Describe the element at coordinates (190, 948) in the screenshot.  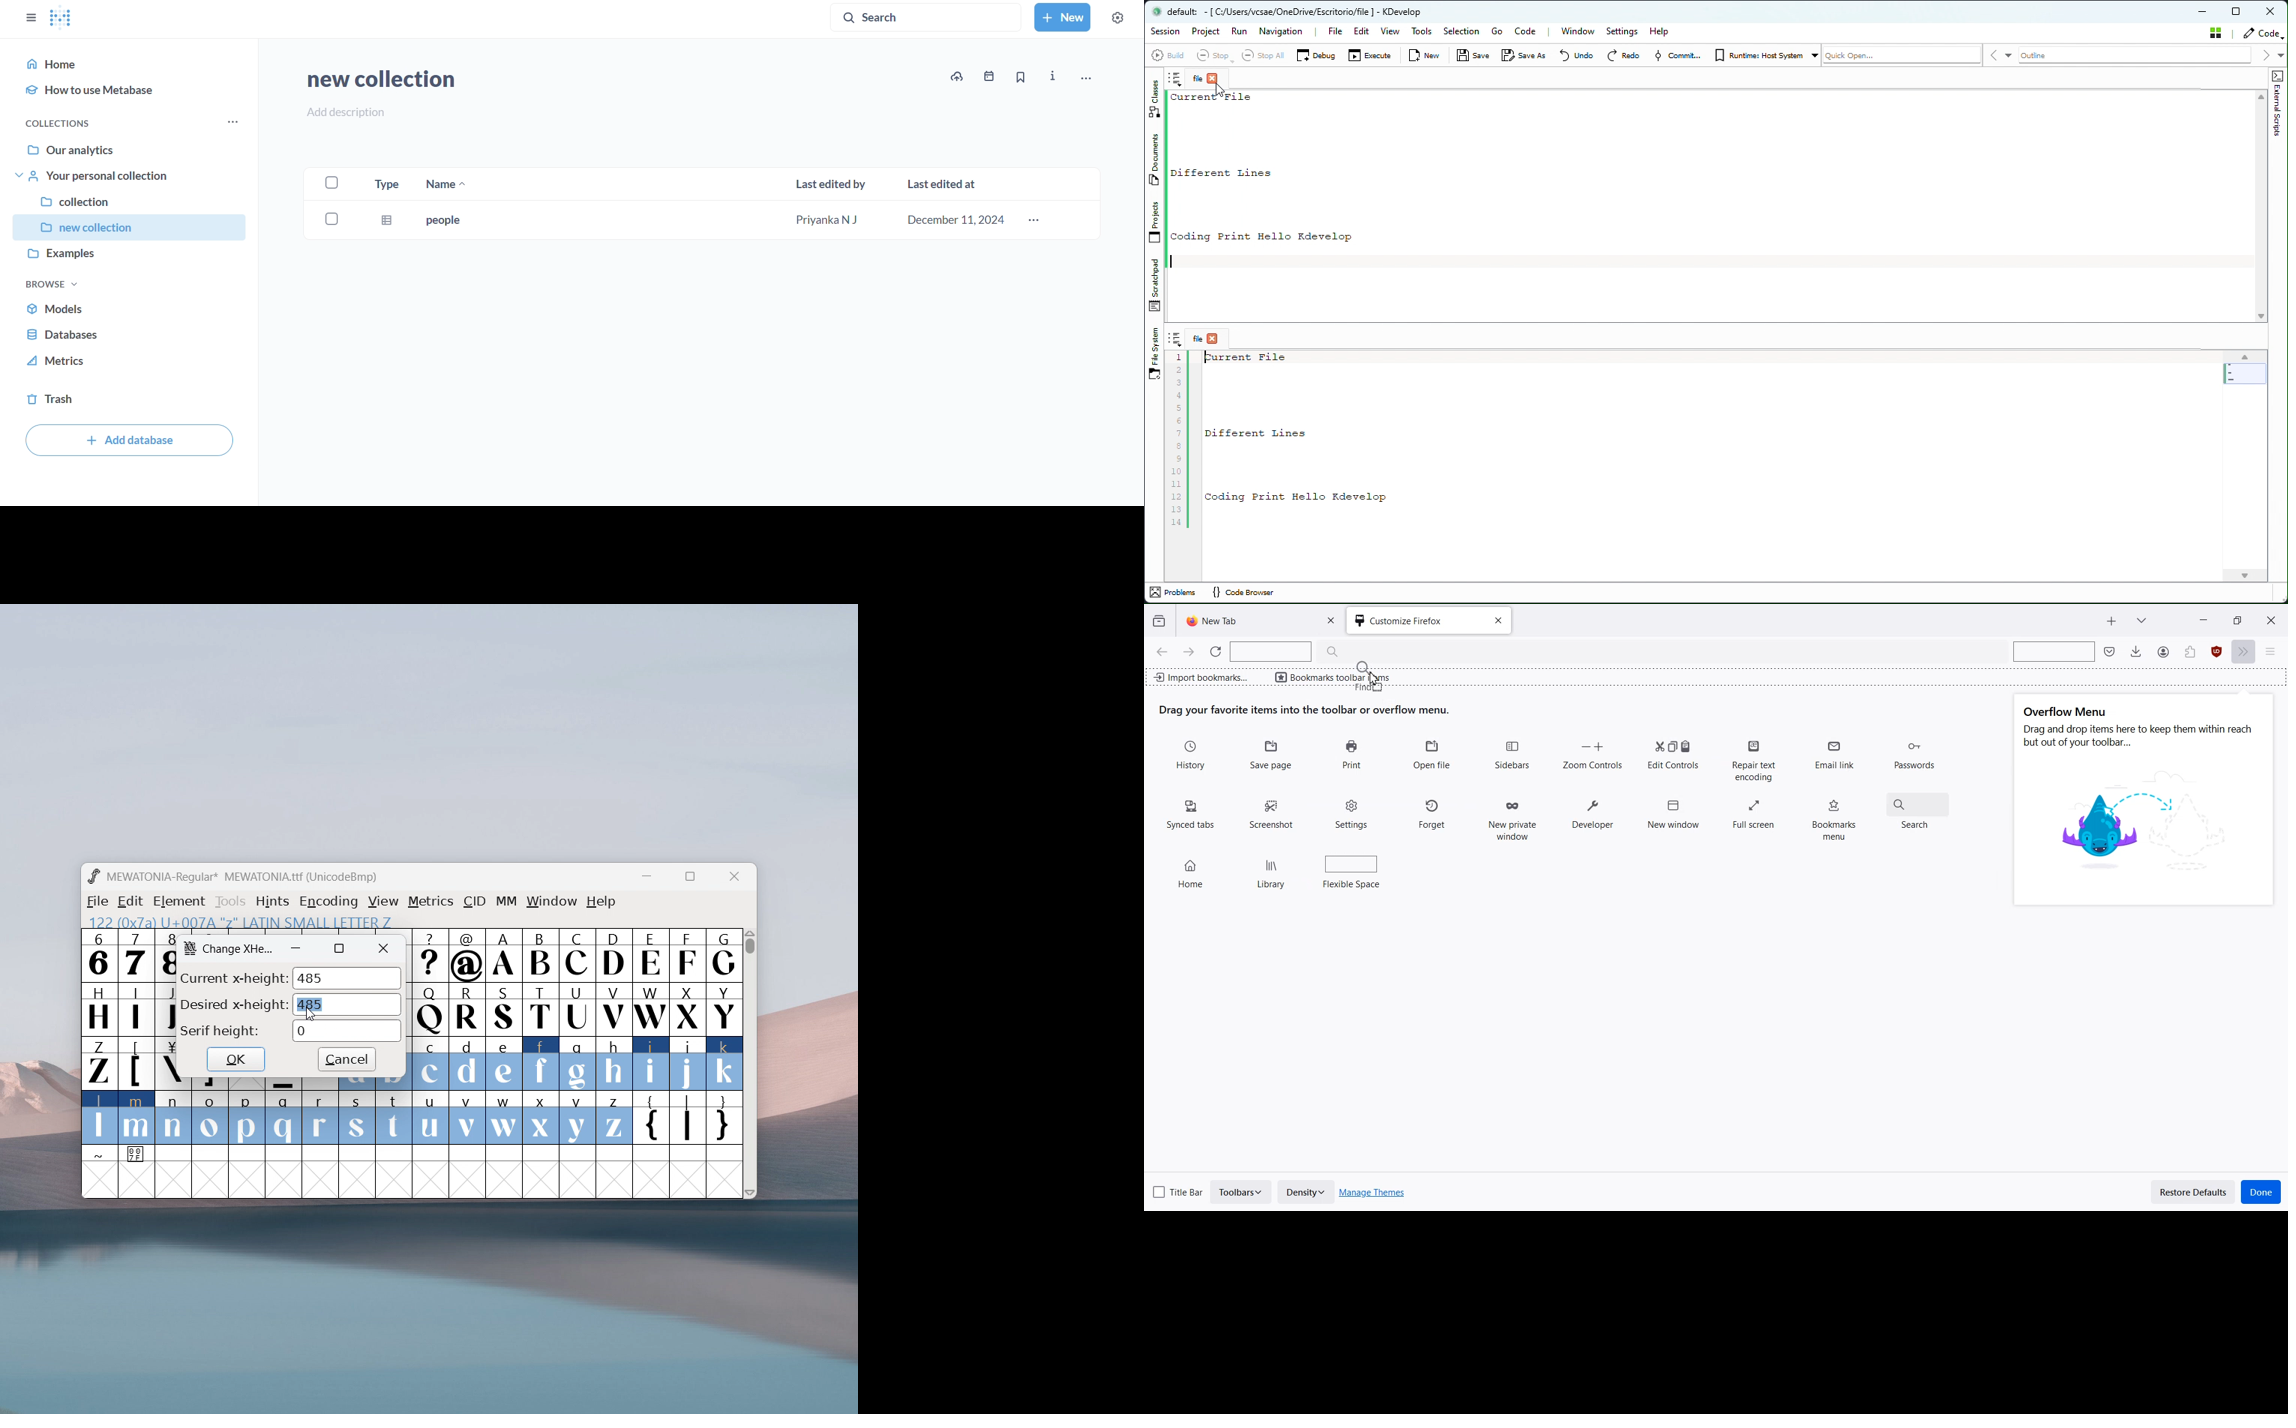
I see `logo` at that location.